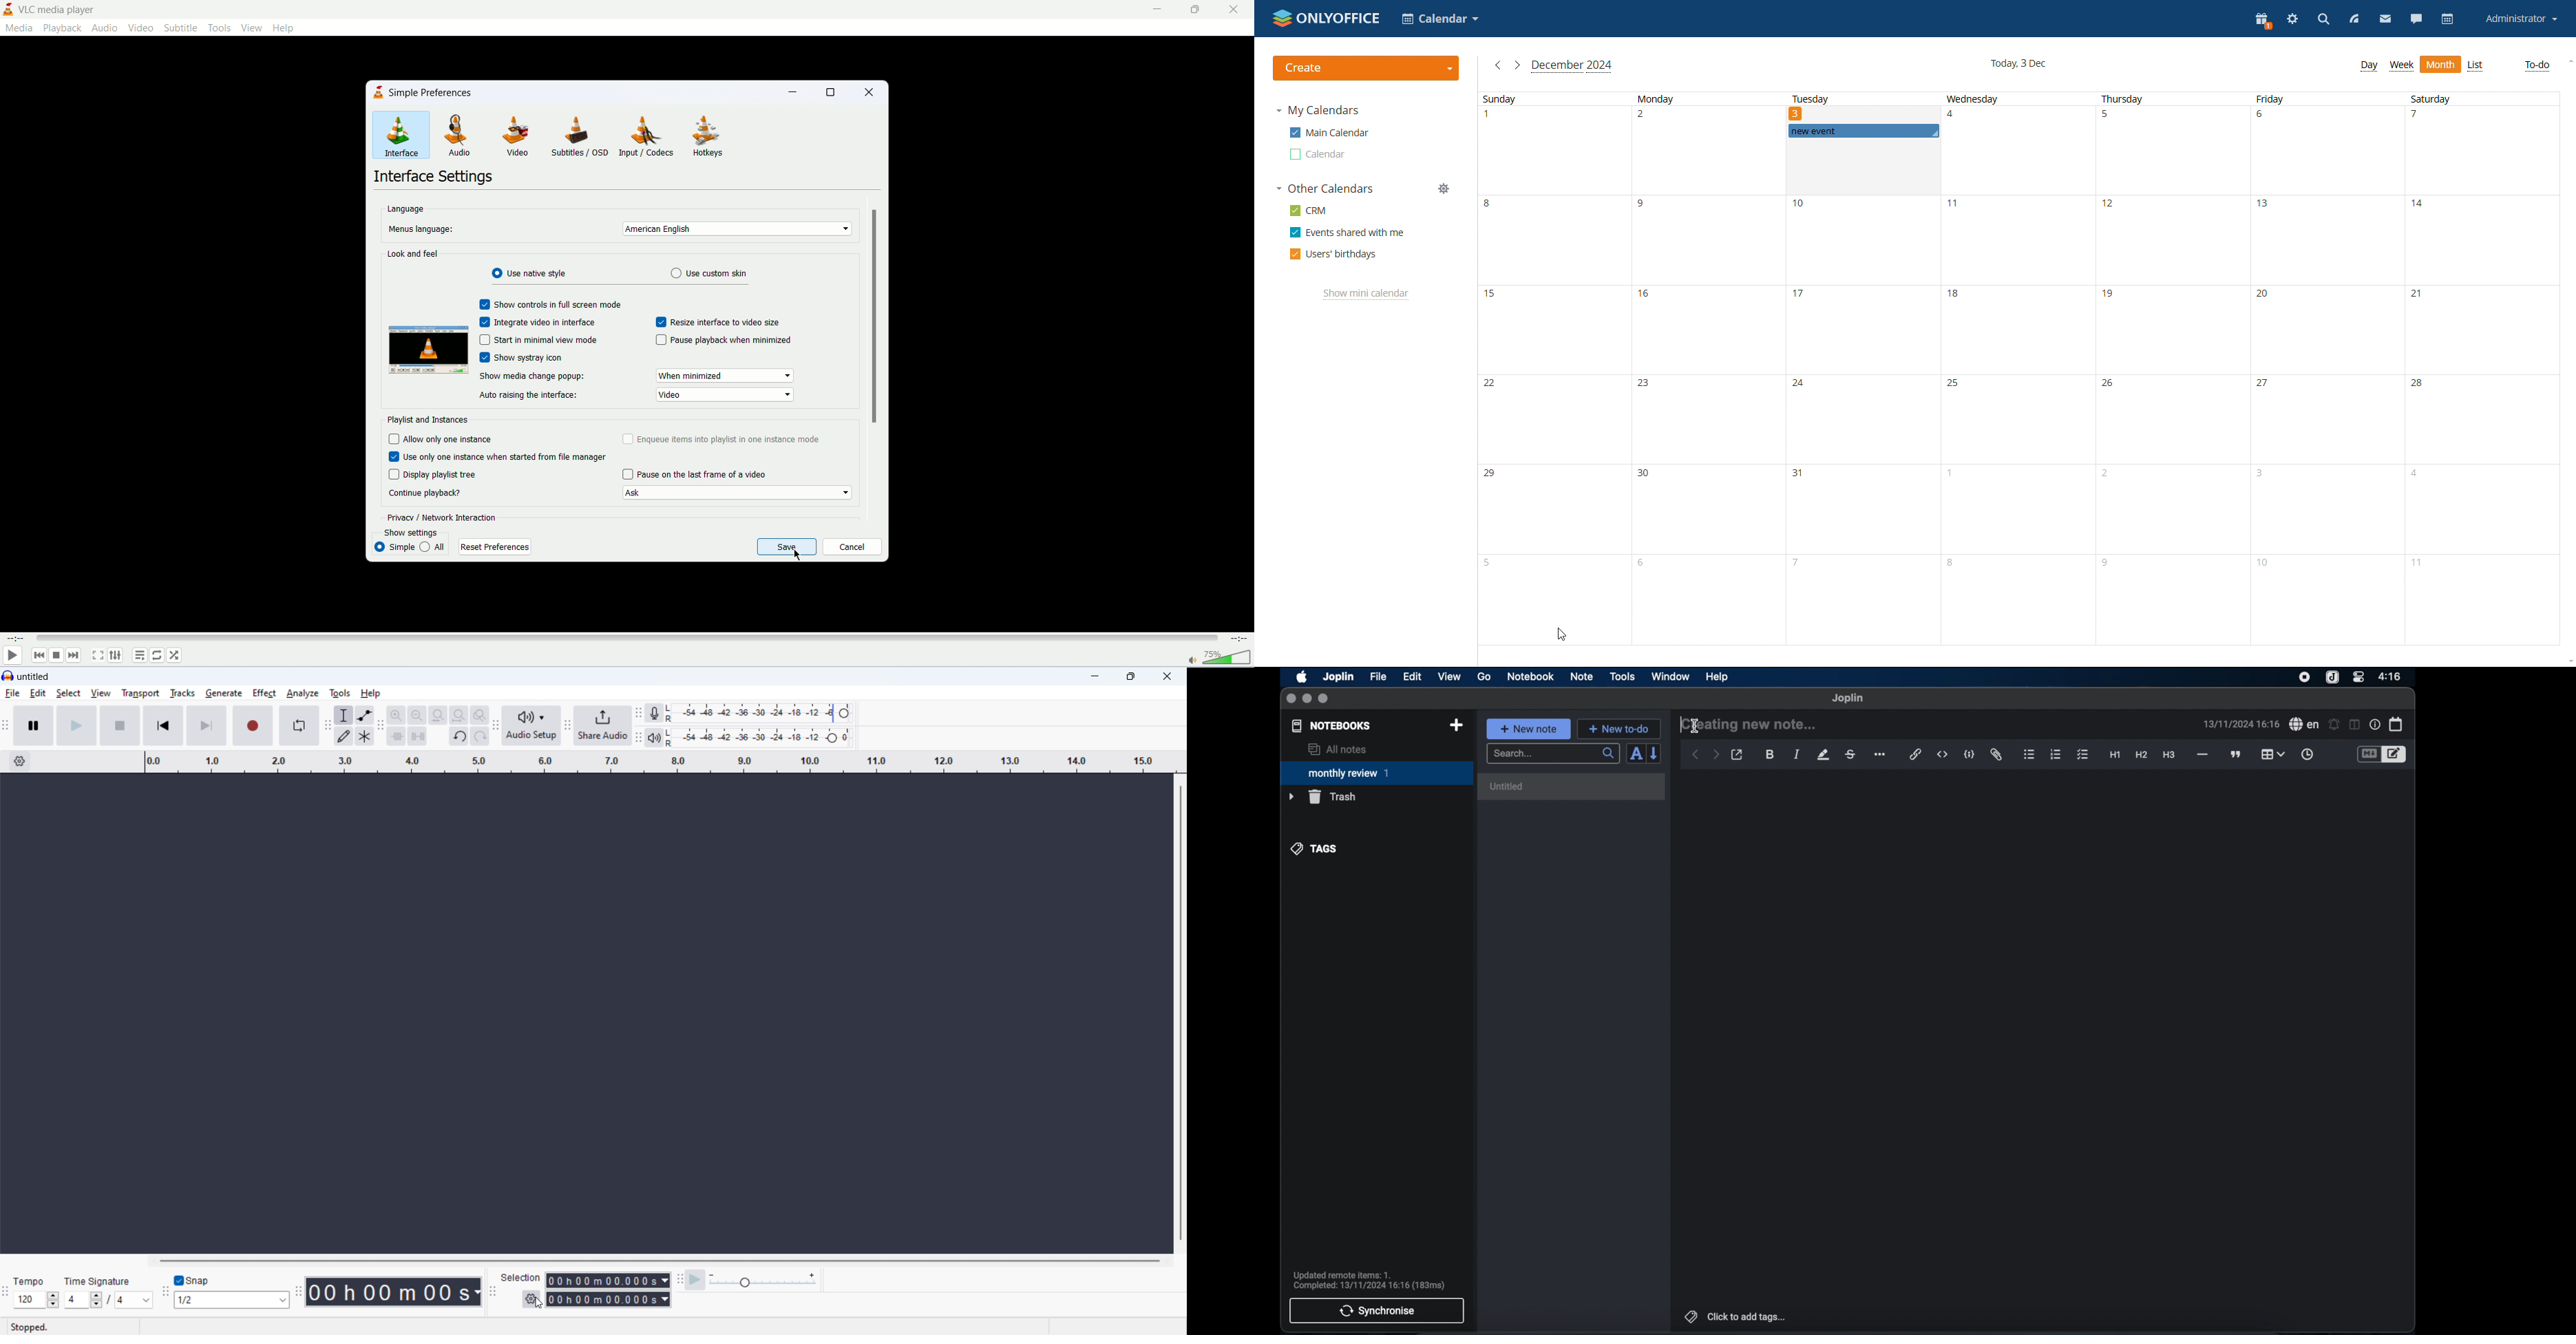 This screenshot has width=2576, height=1344. Describe the element at coordinates (421, 532) in the screenshot. I see `show settings` at that location.